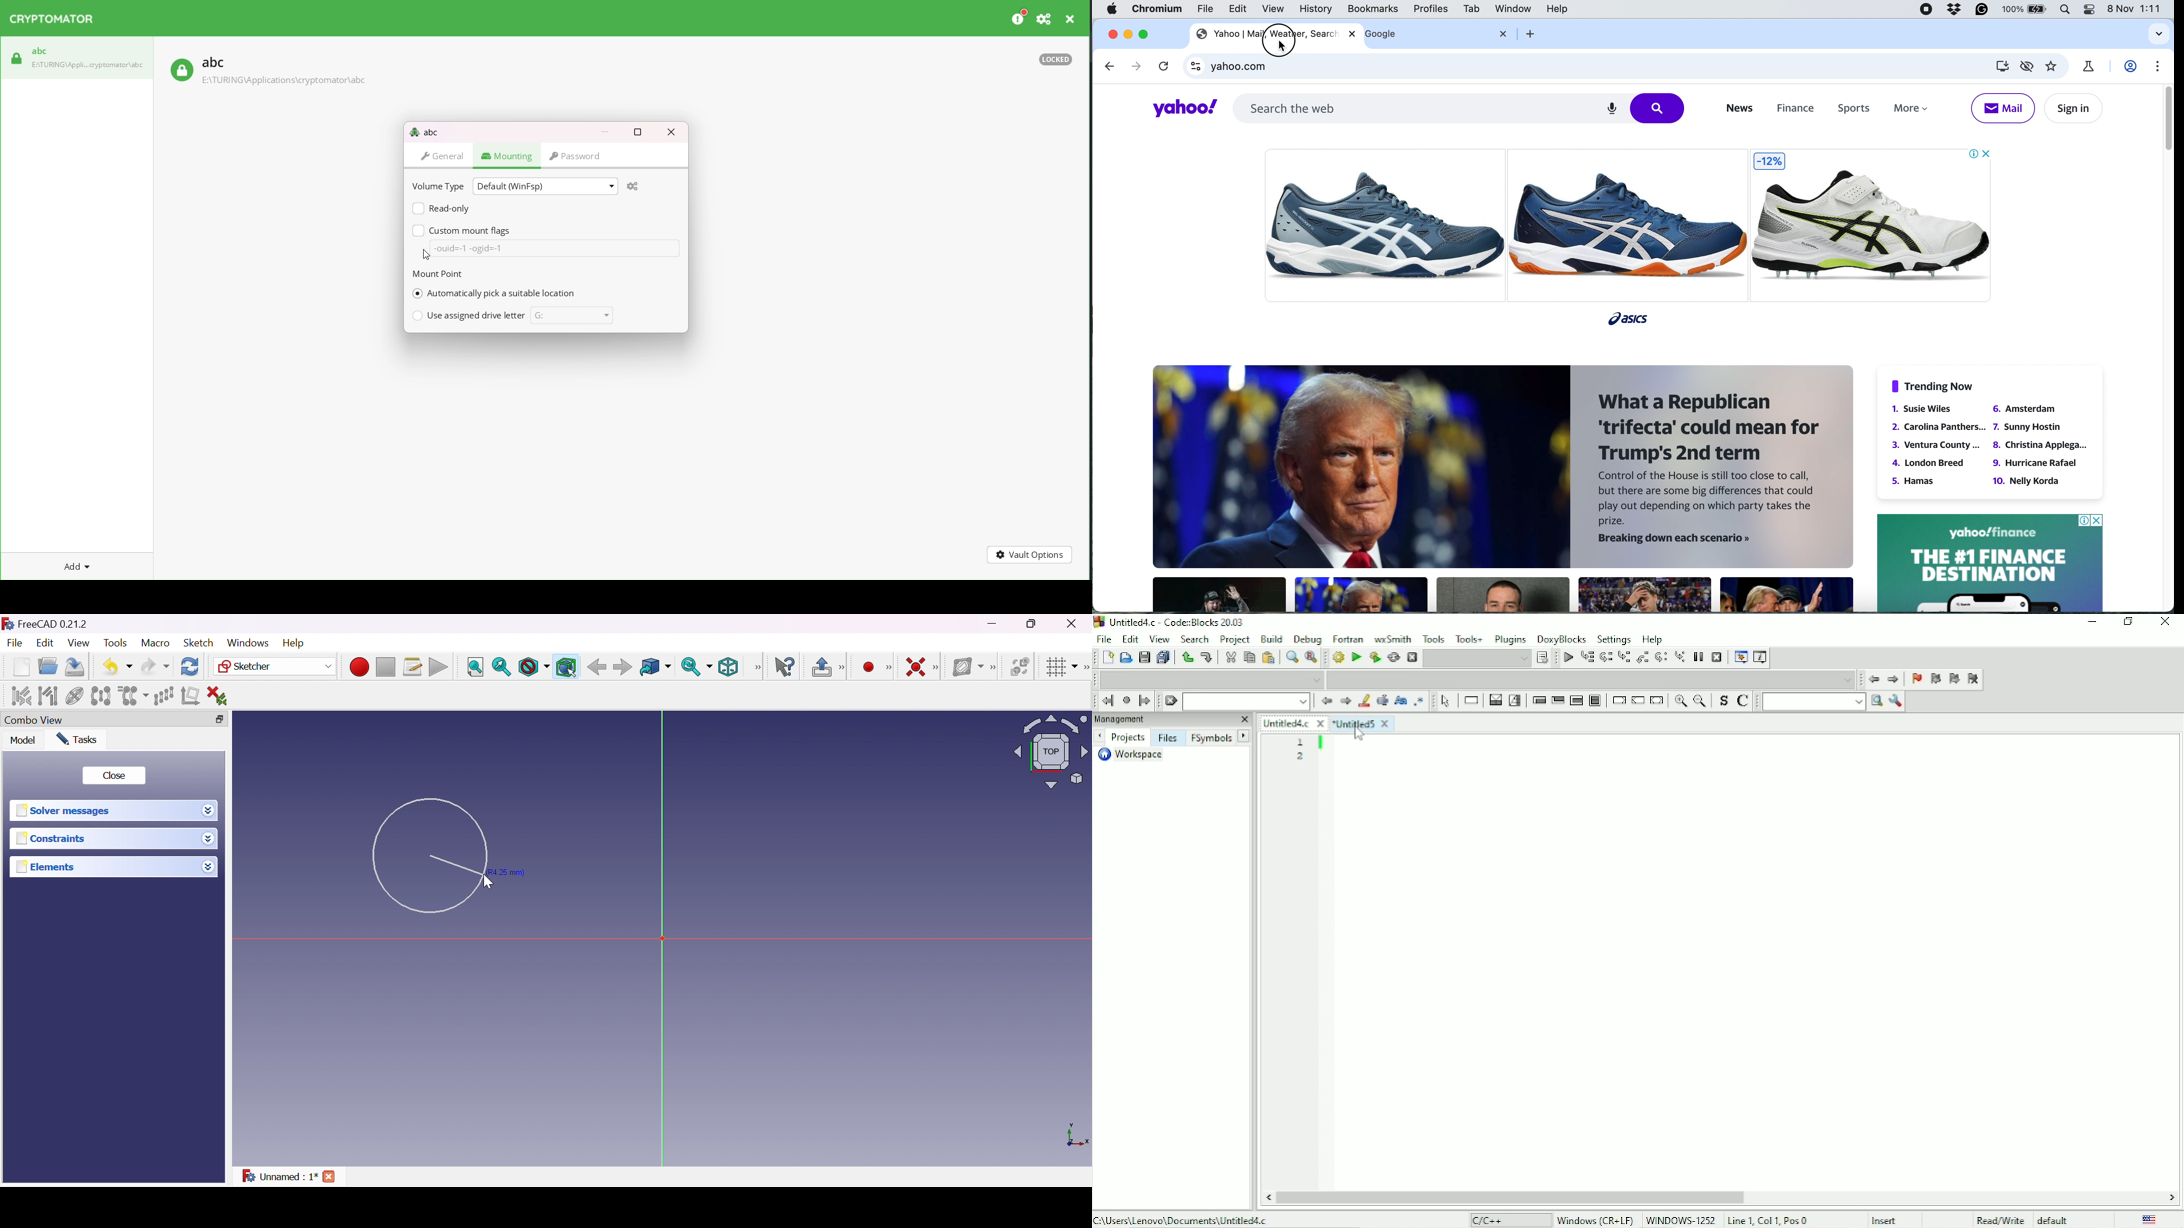  Describe the element at coordinates (2158, 66) in the screenshot. I see `settings` at that location.